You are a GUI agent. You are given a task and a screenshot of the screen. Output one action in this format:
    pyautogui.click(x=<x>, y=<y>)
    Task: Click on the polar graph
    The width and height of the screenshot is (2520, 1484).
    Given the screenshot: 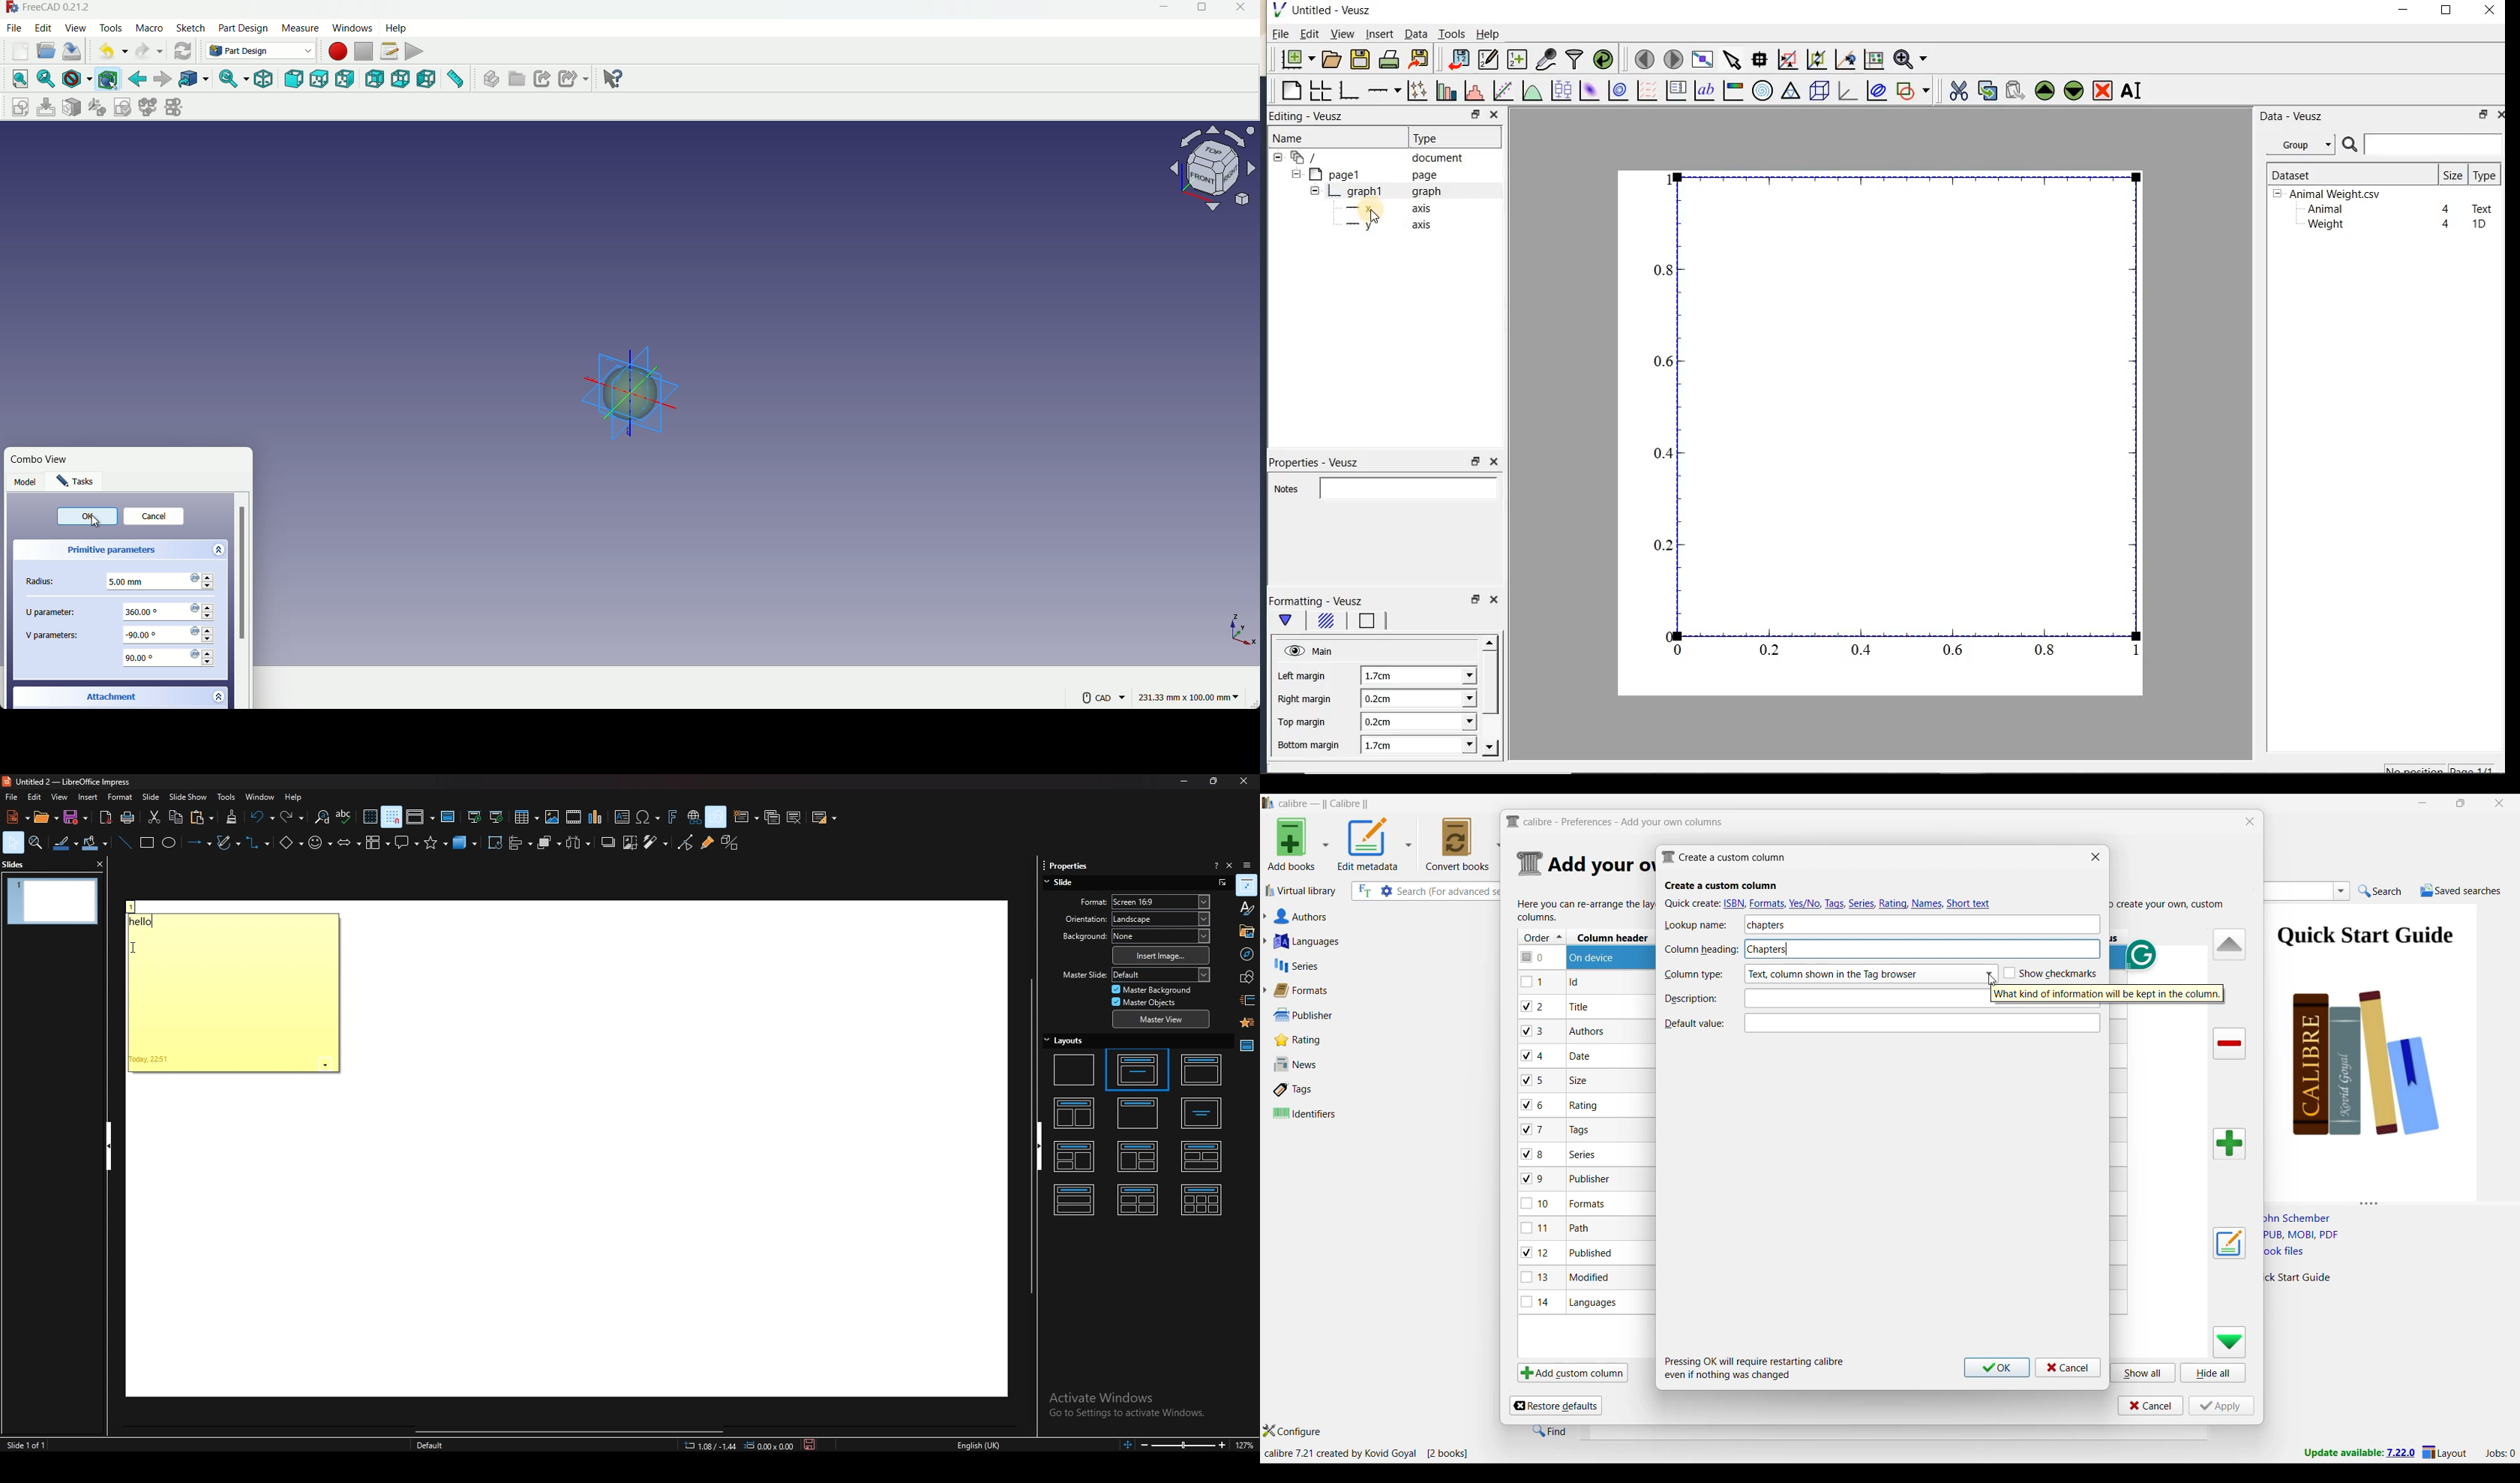 What is the action you would take?
    pyautogui.click(x=1762, y=90)
    